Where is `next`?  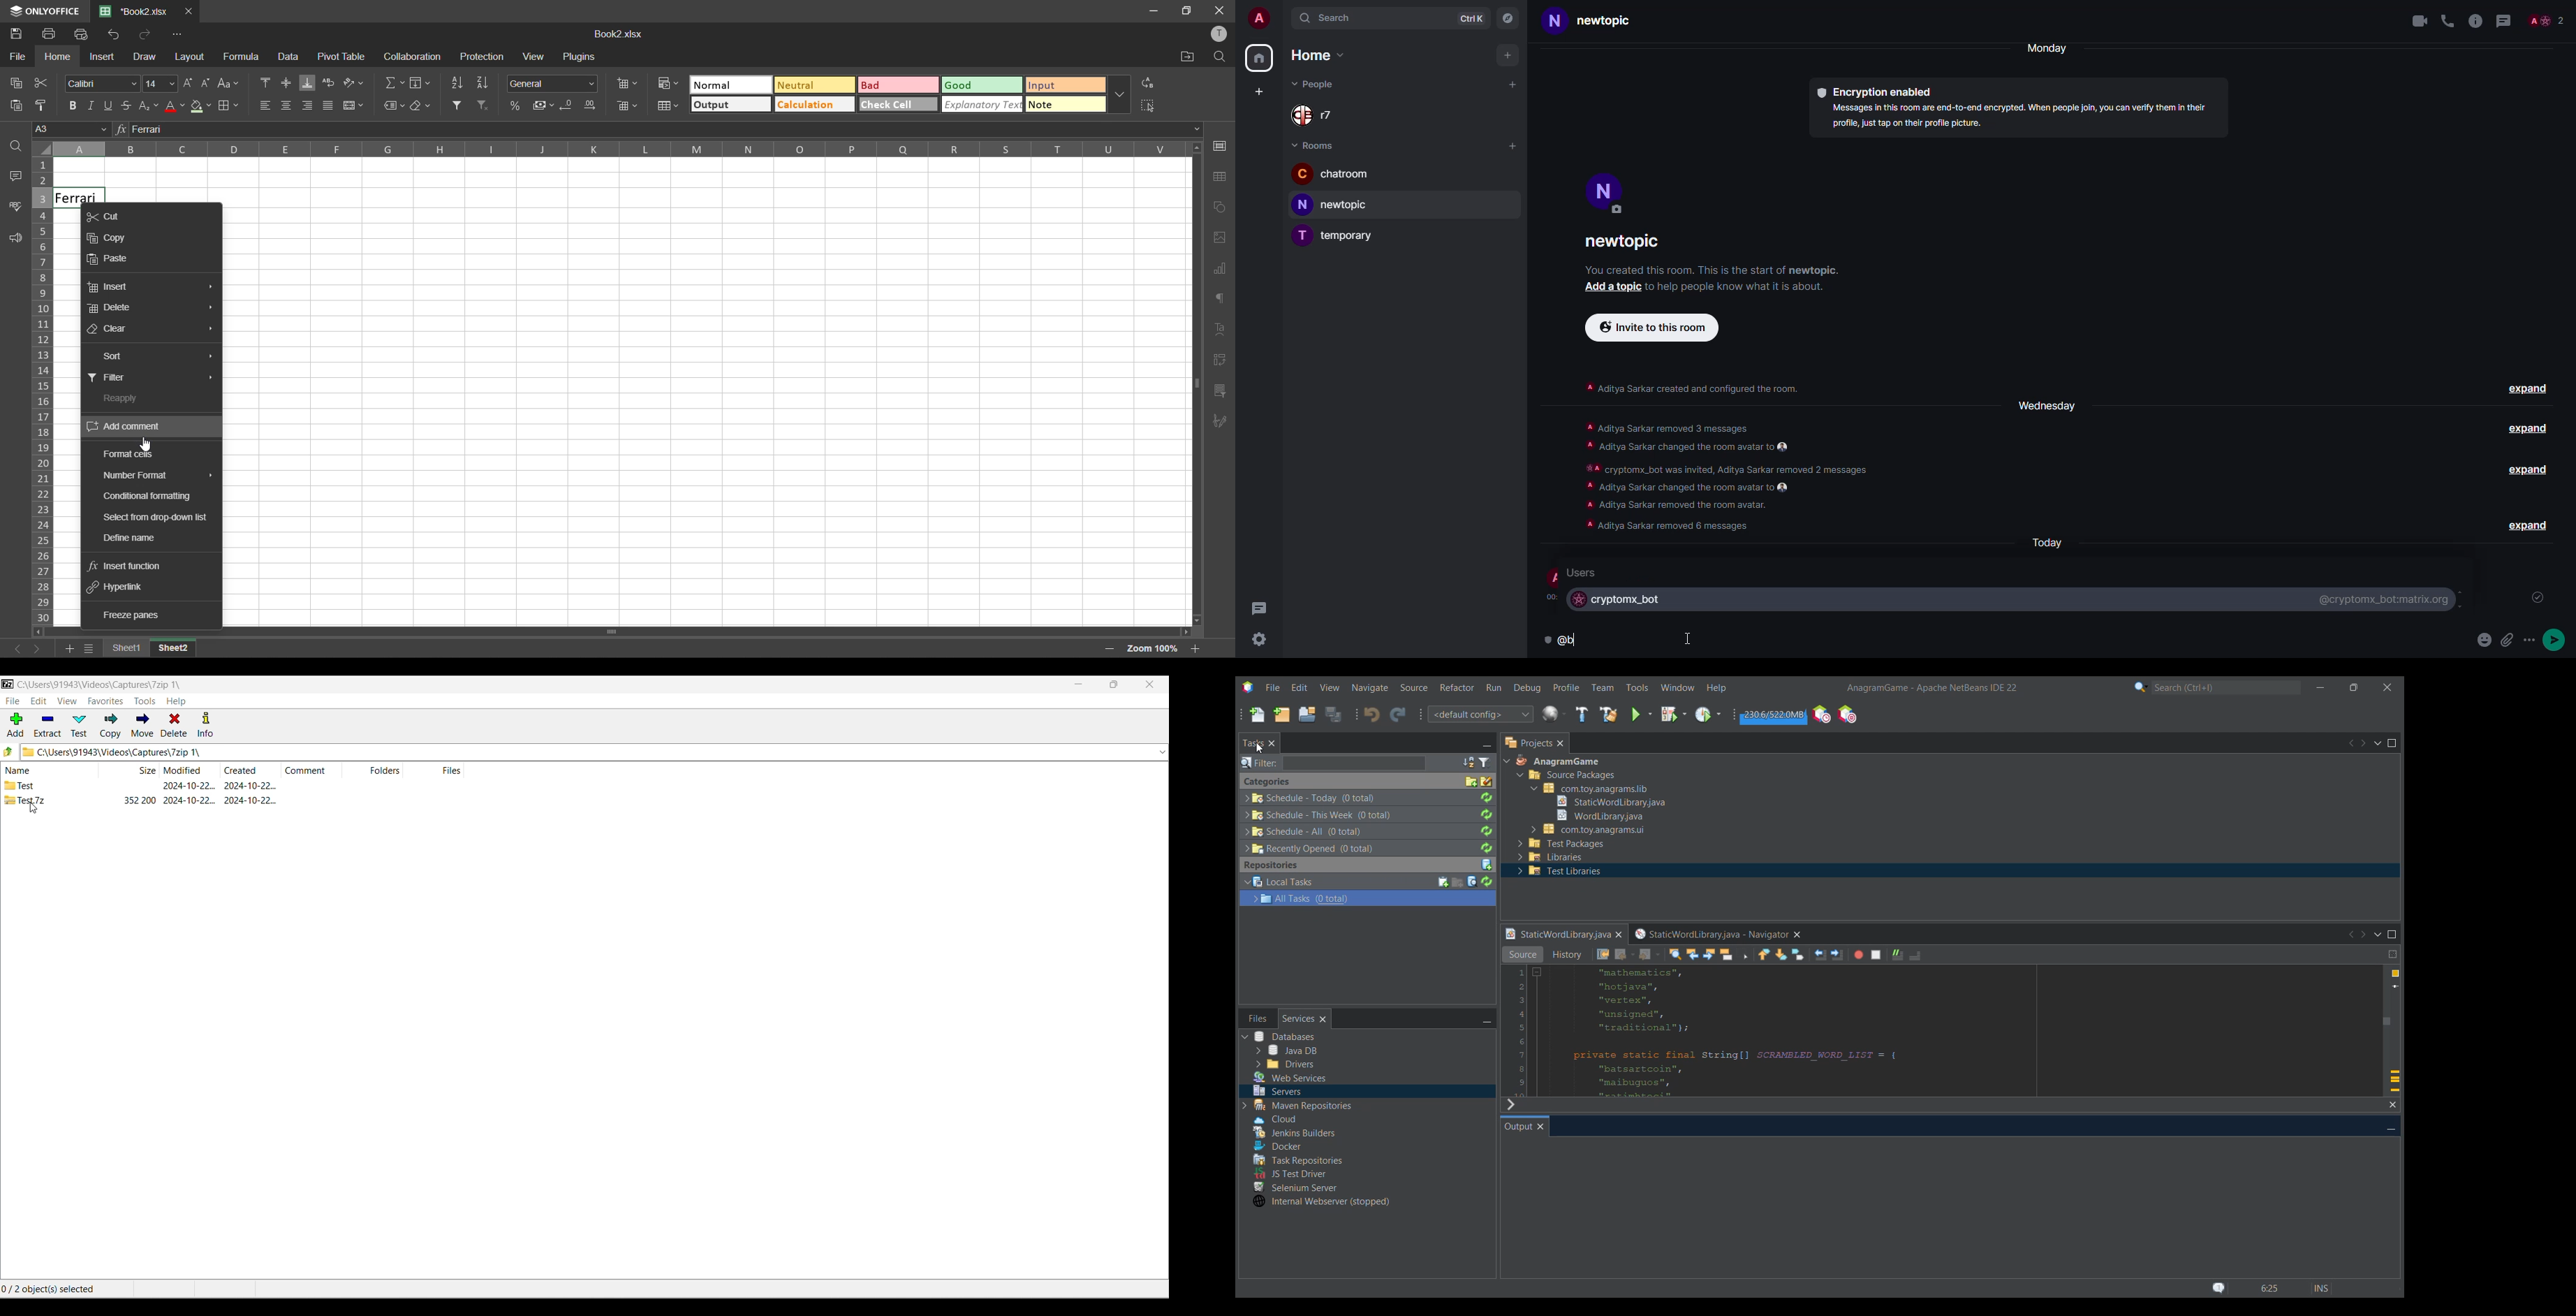
next is located at coordinates (41, 648).